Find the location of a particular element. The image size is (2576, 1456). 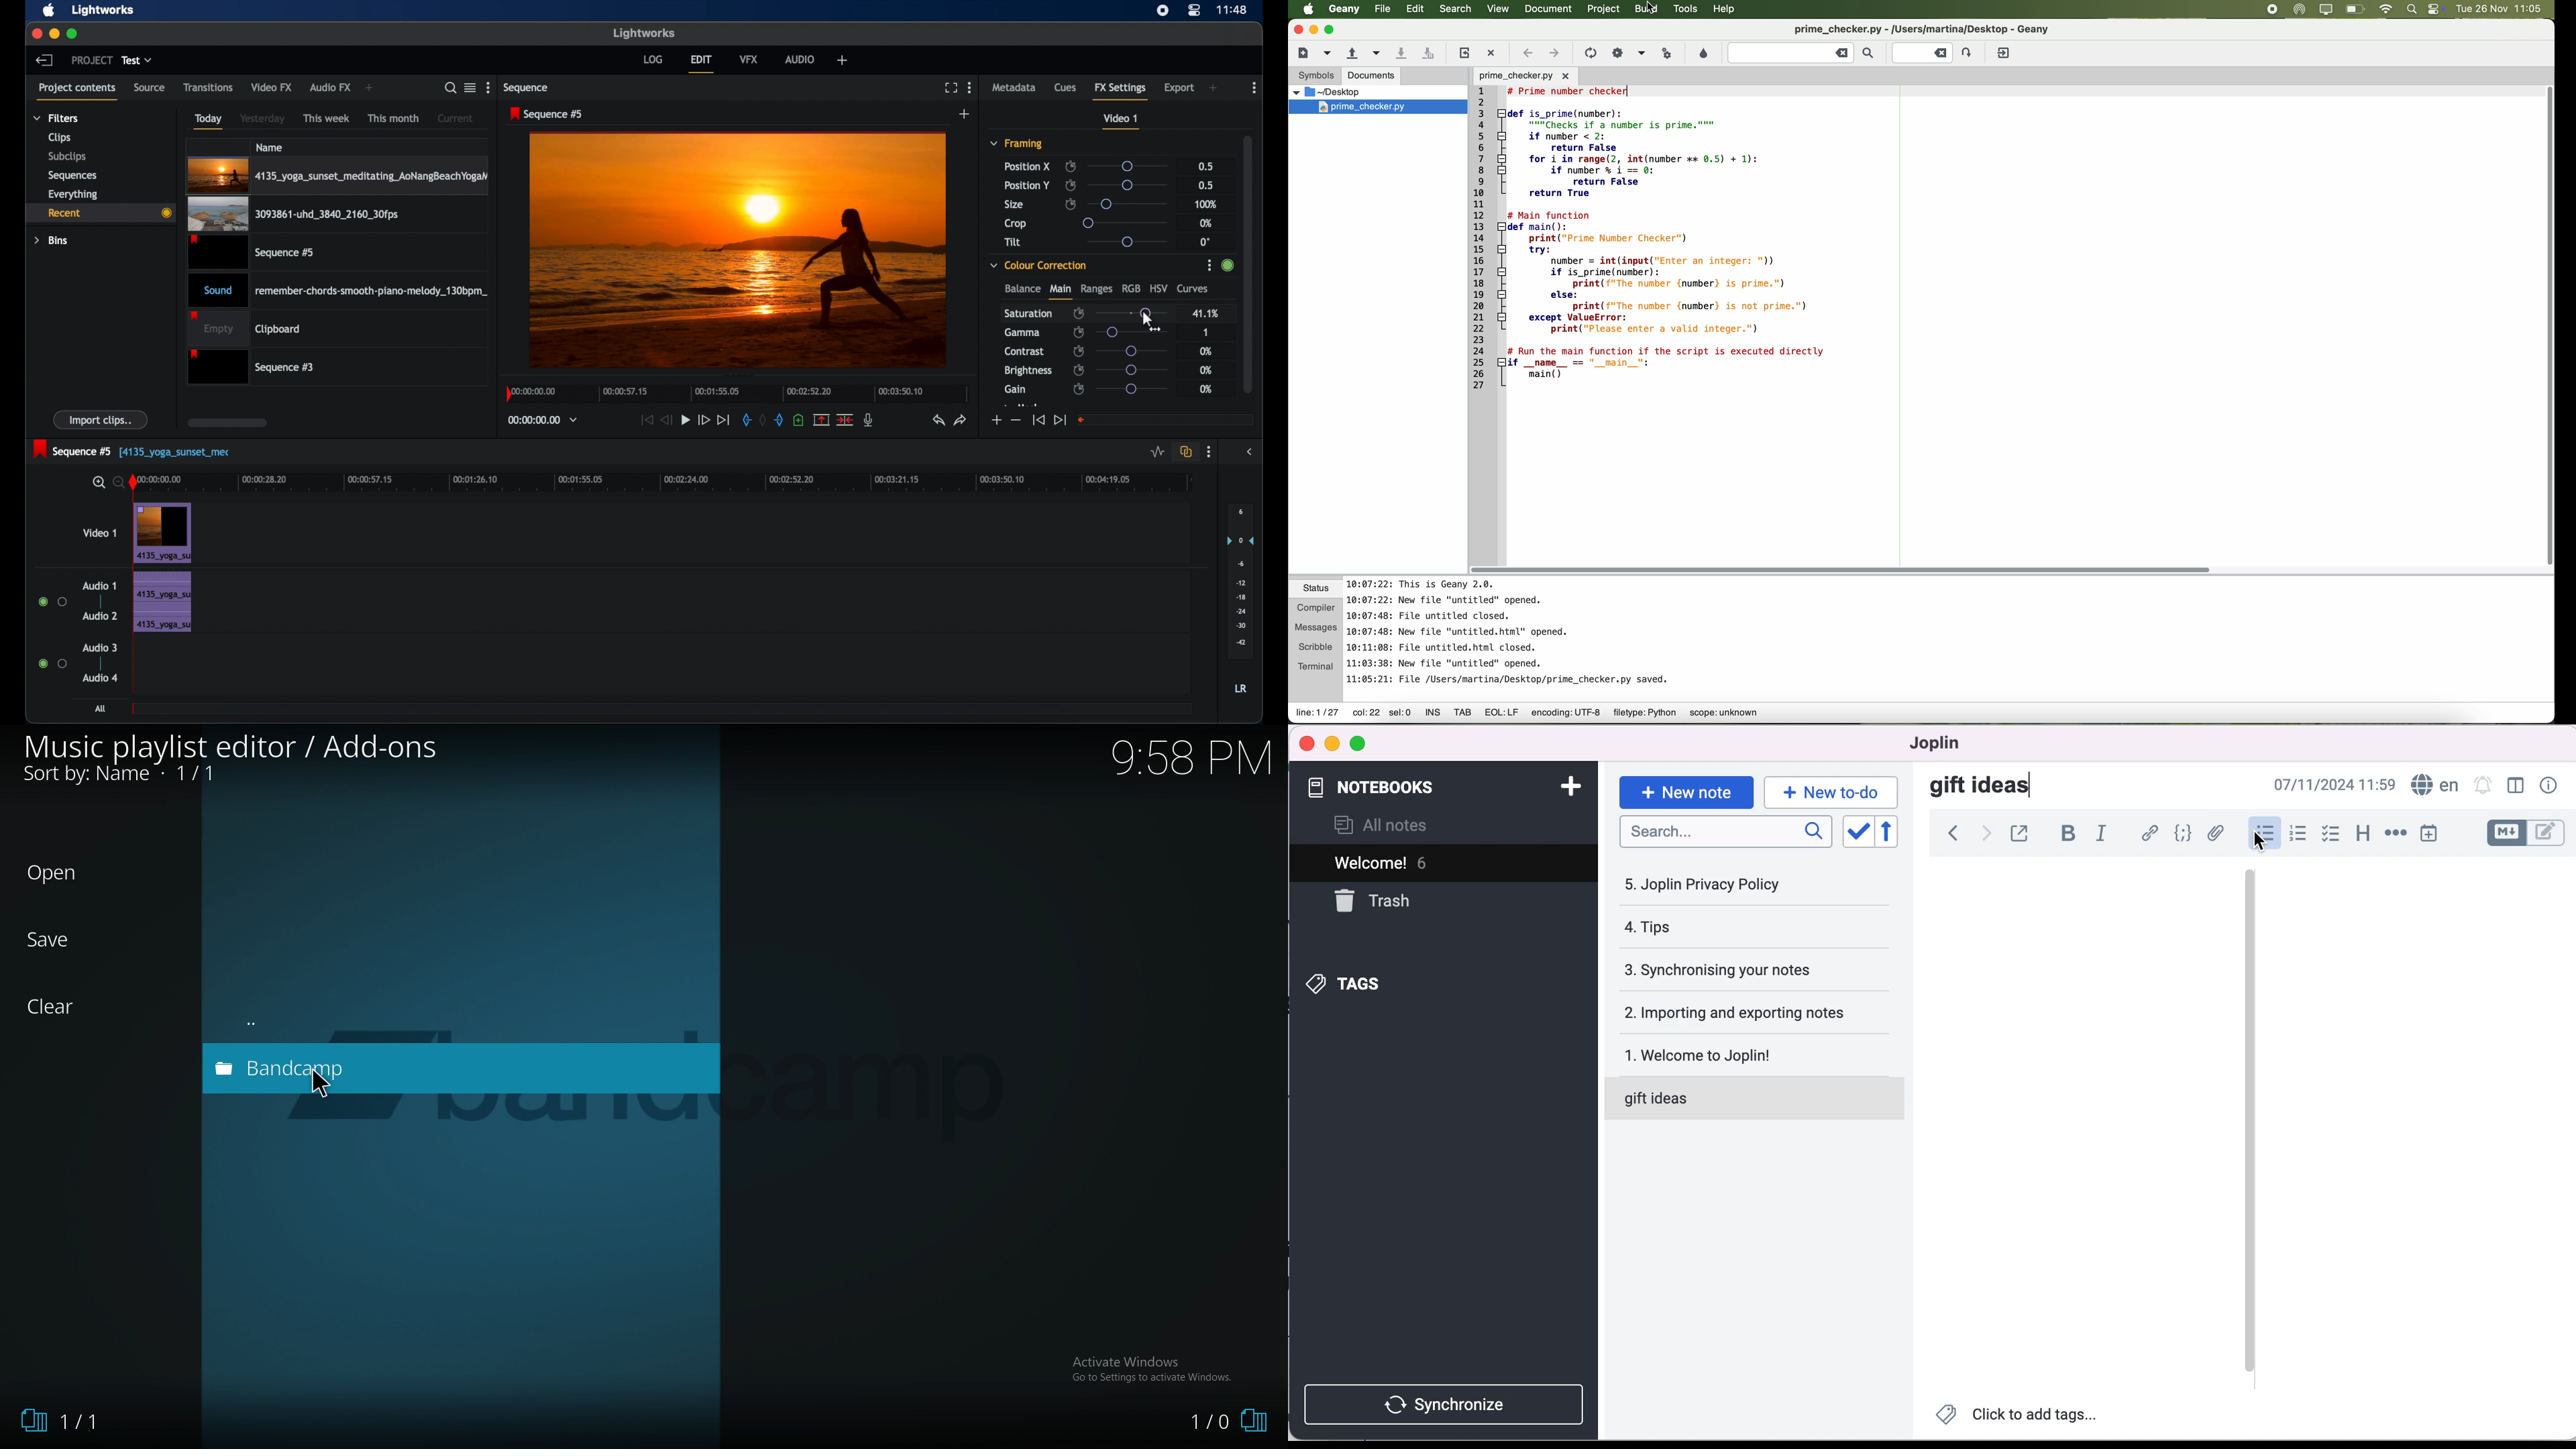

tilt is located at coordinates (1013, 242).